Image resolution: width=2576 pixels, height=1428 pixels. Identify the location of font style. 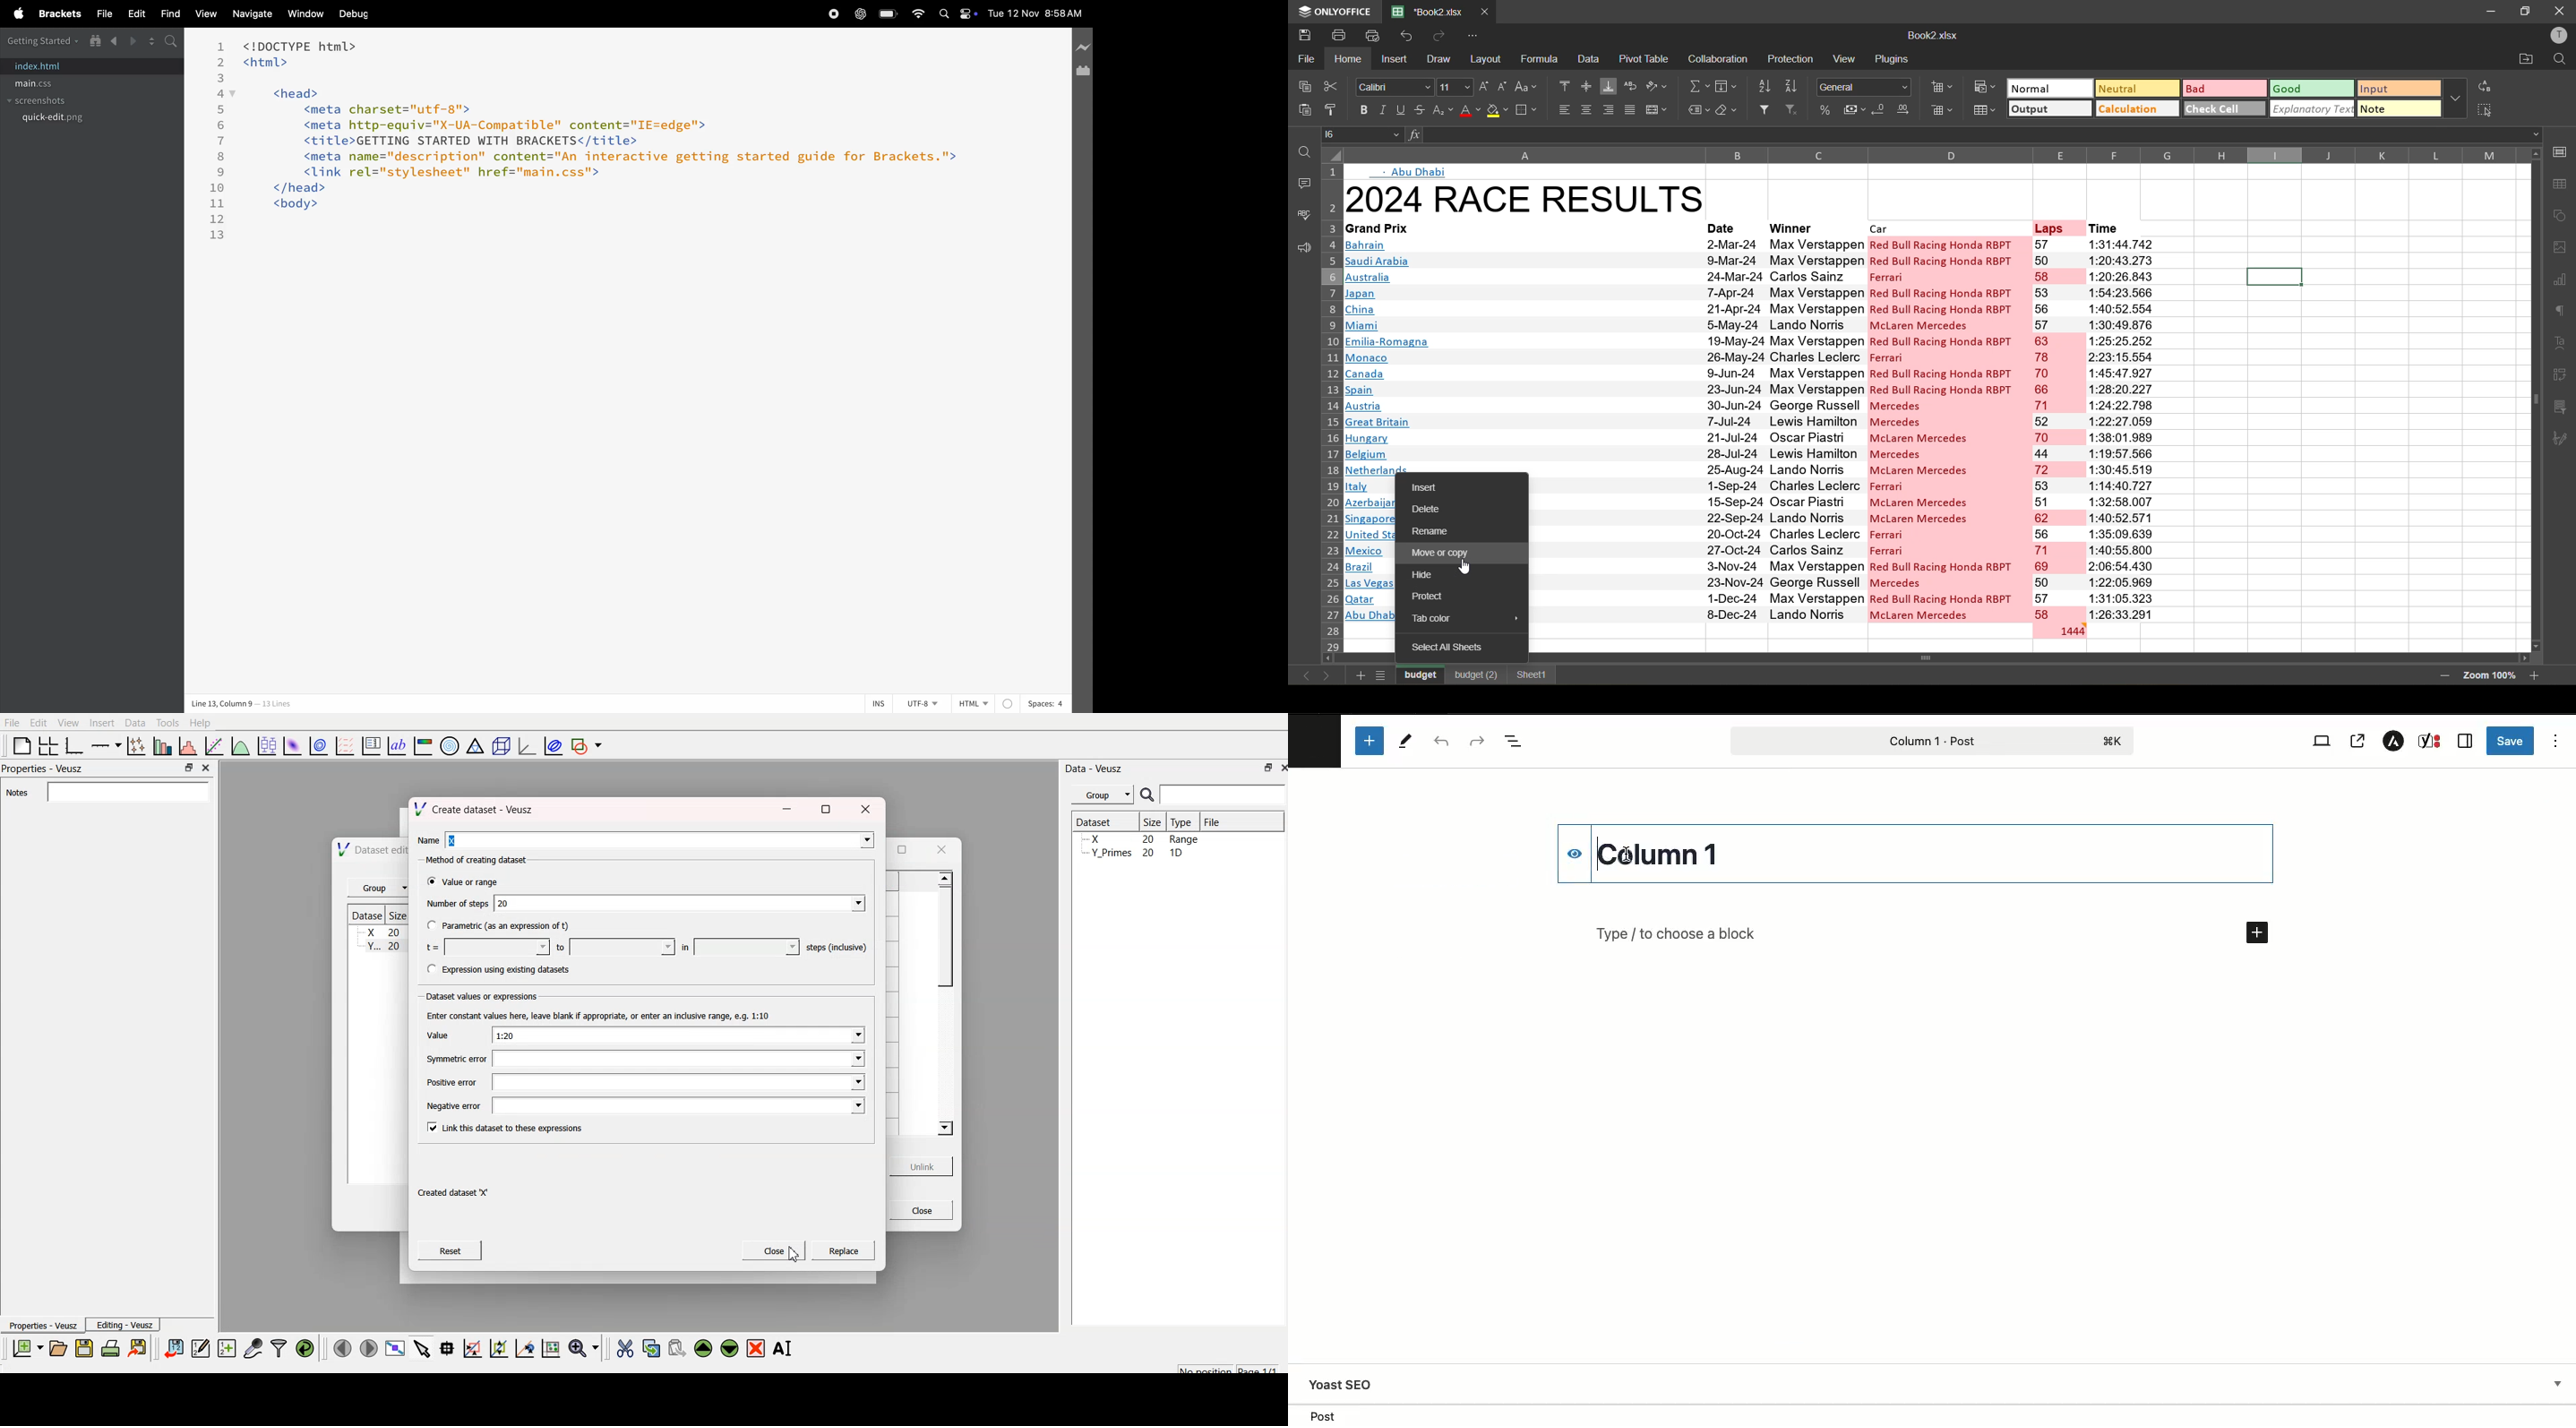
(1395, 88).